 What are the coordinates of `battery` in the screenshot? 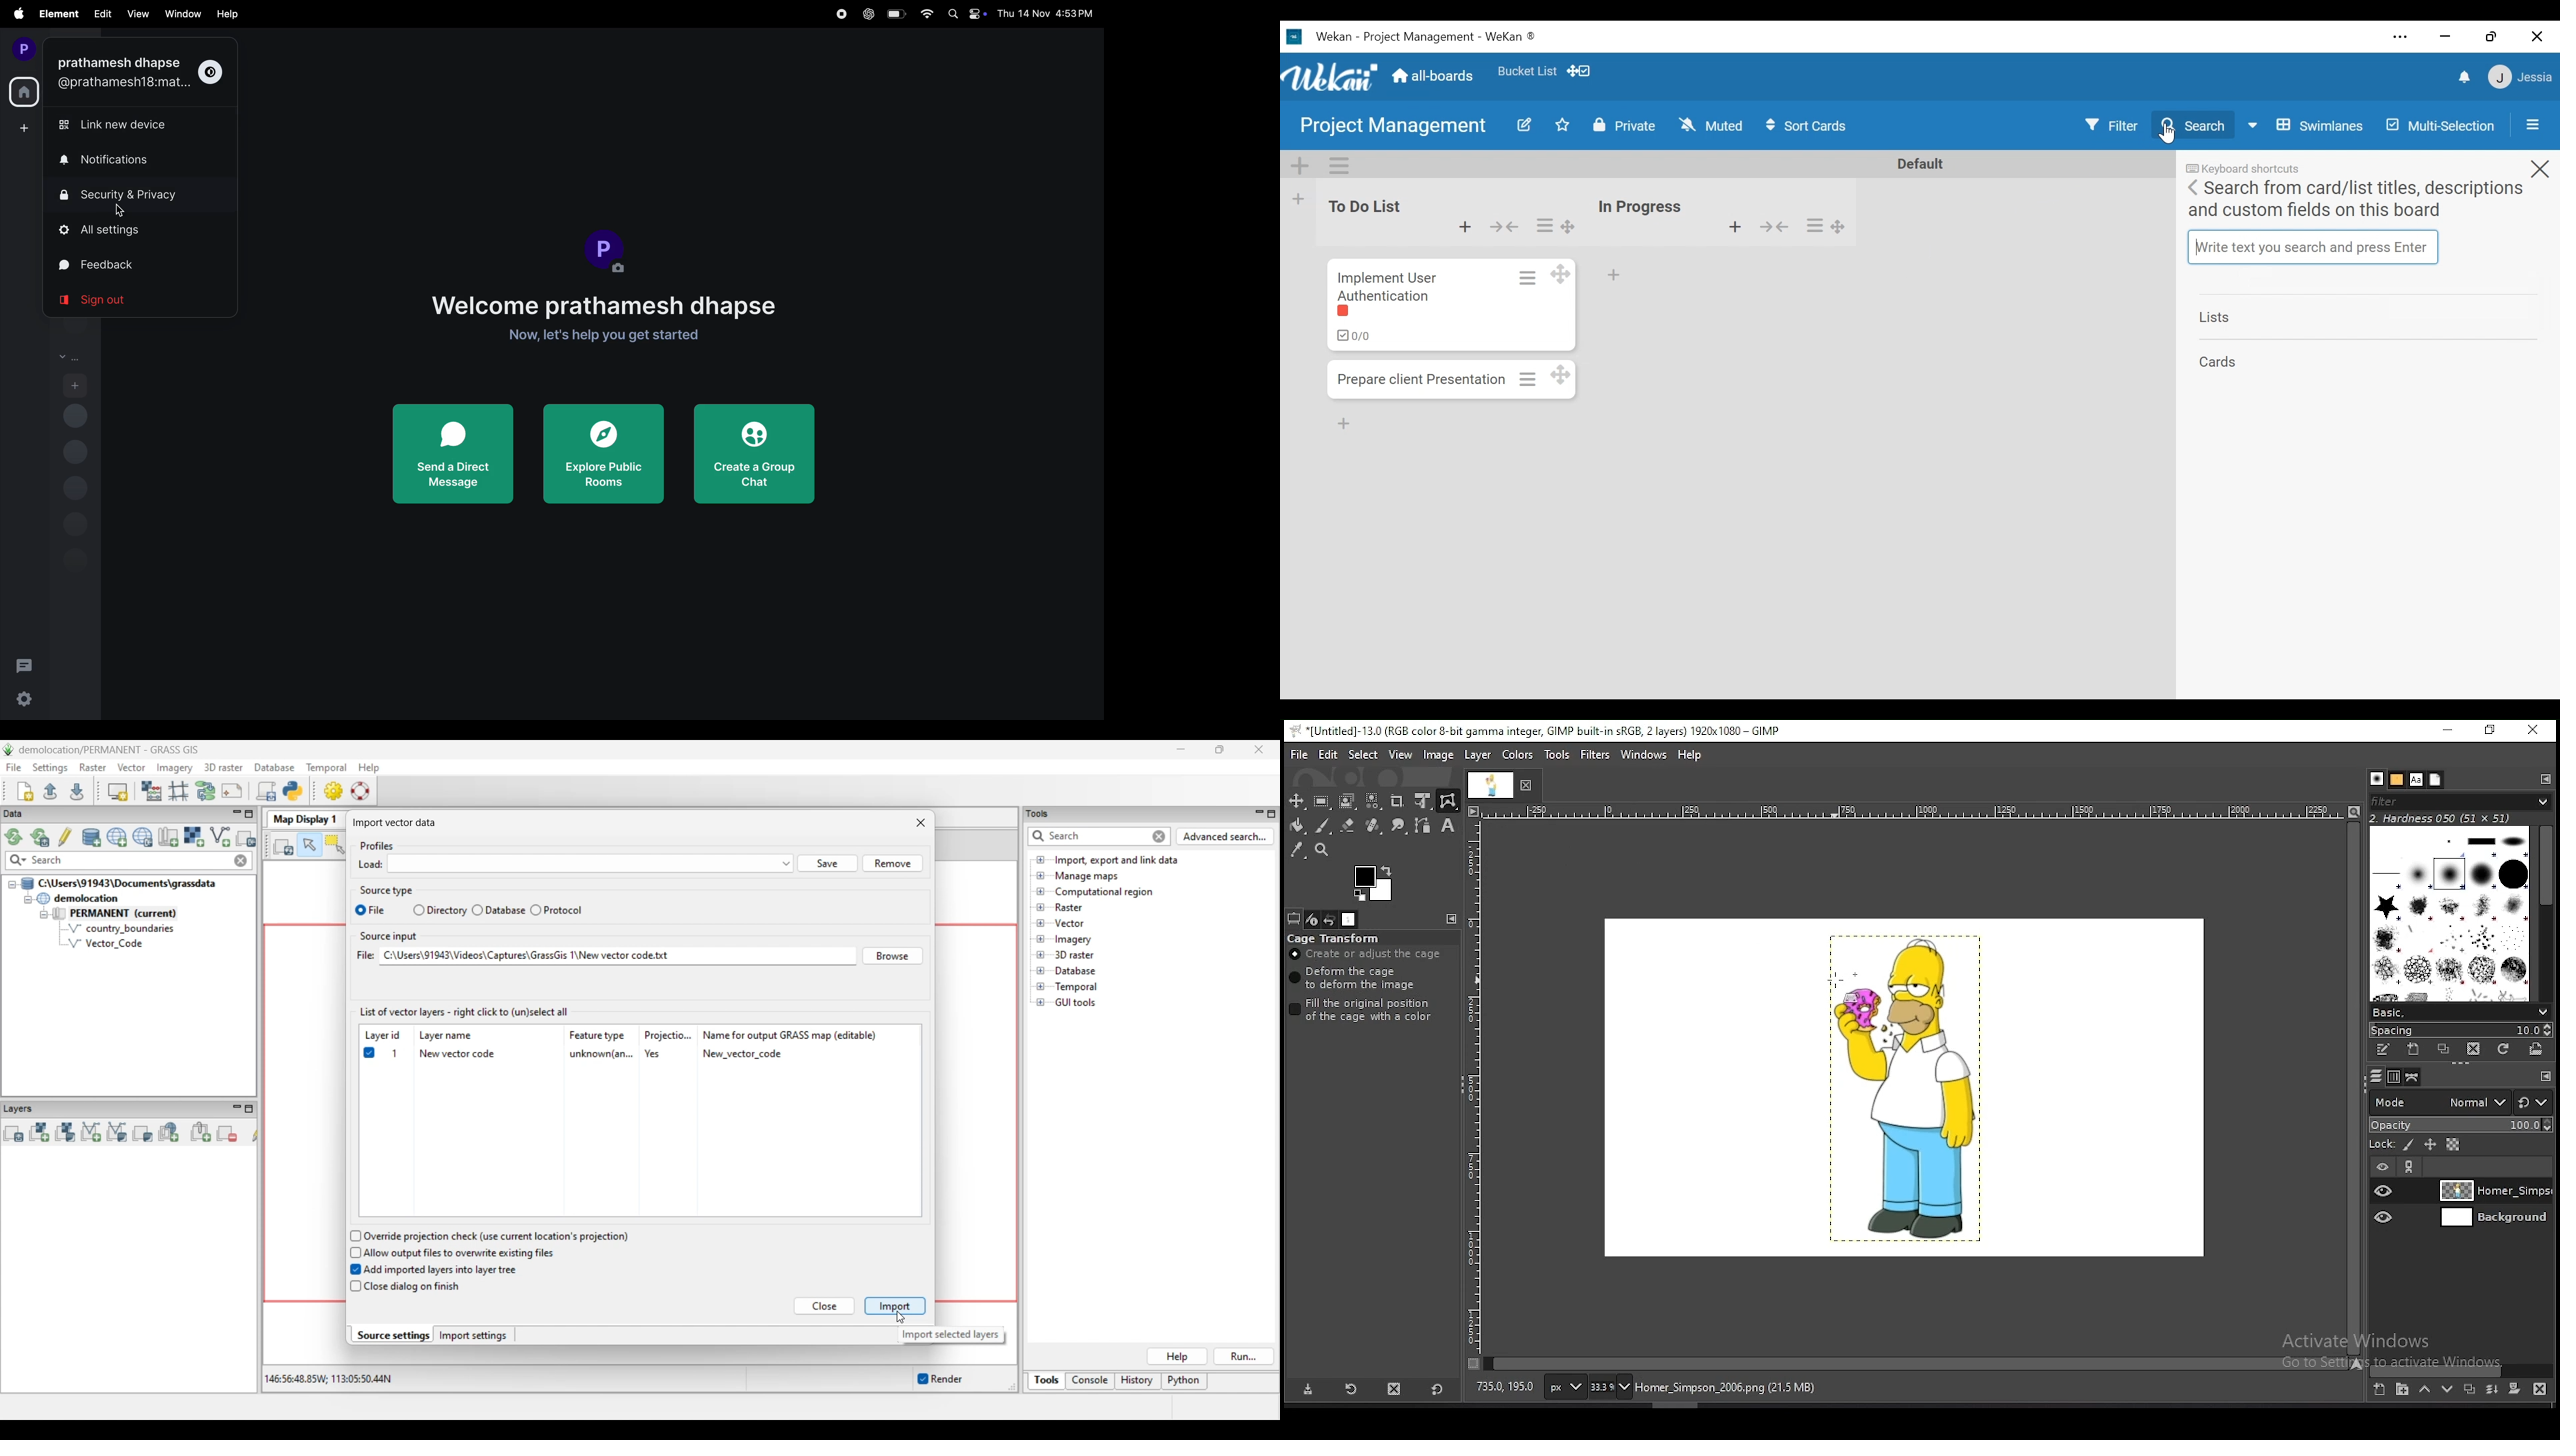 It's located at (897, 14).